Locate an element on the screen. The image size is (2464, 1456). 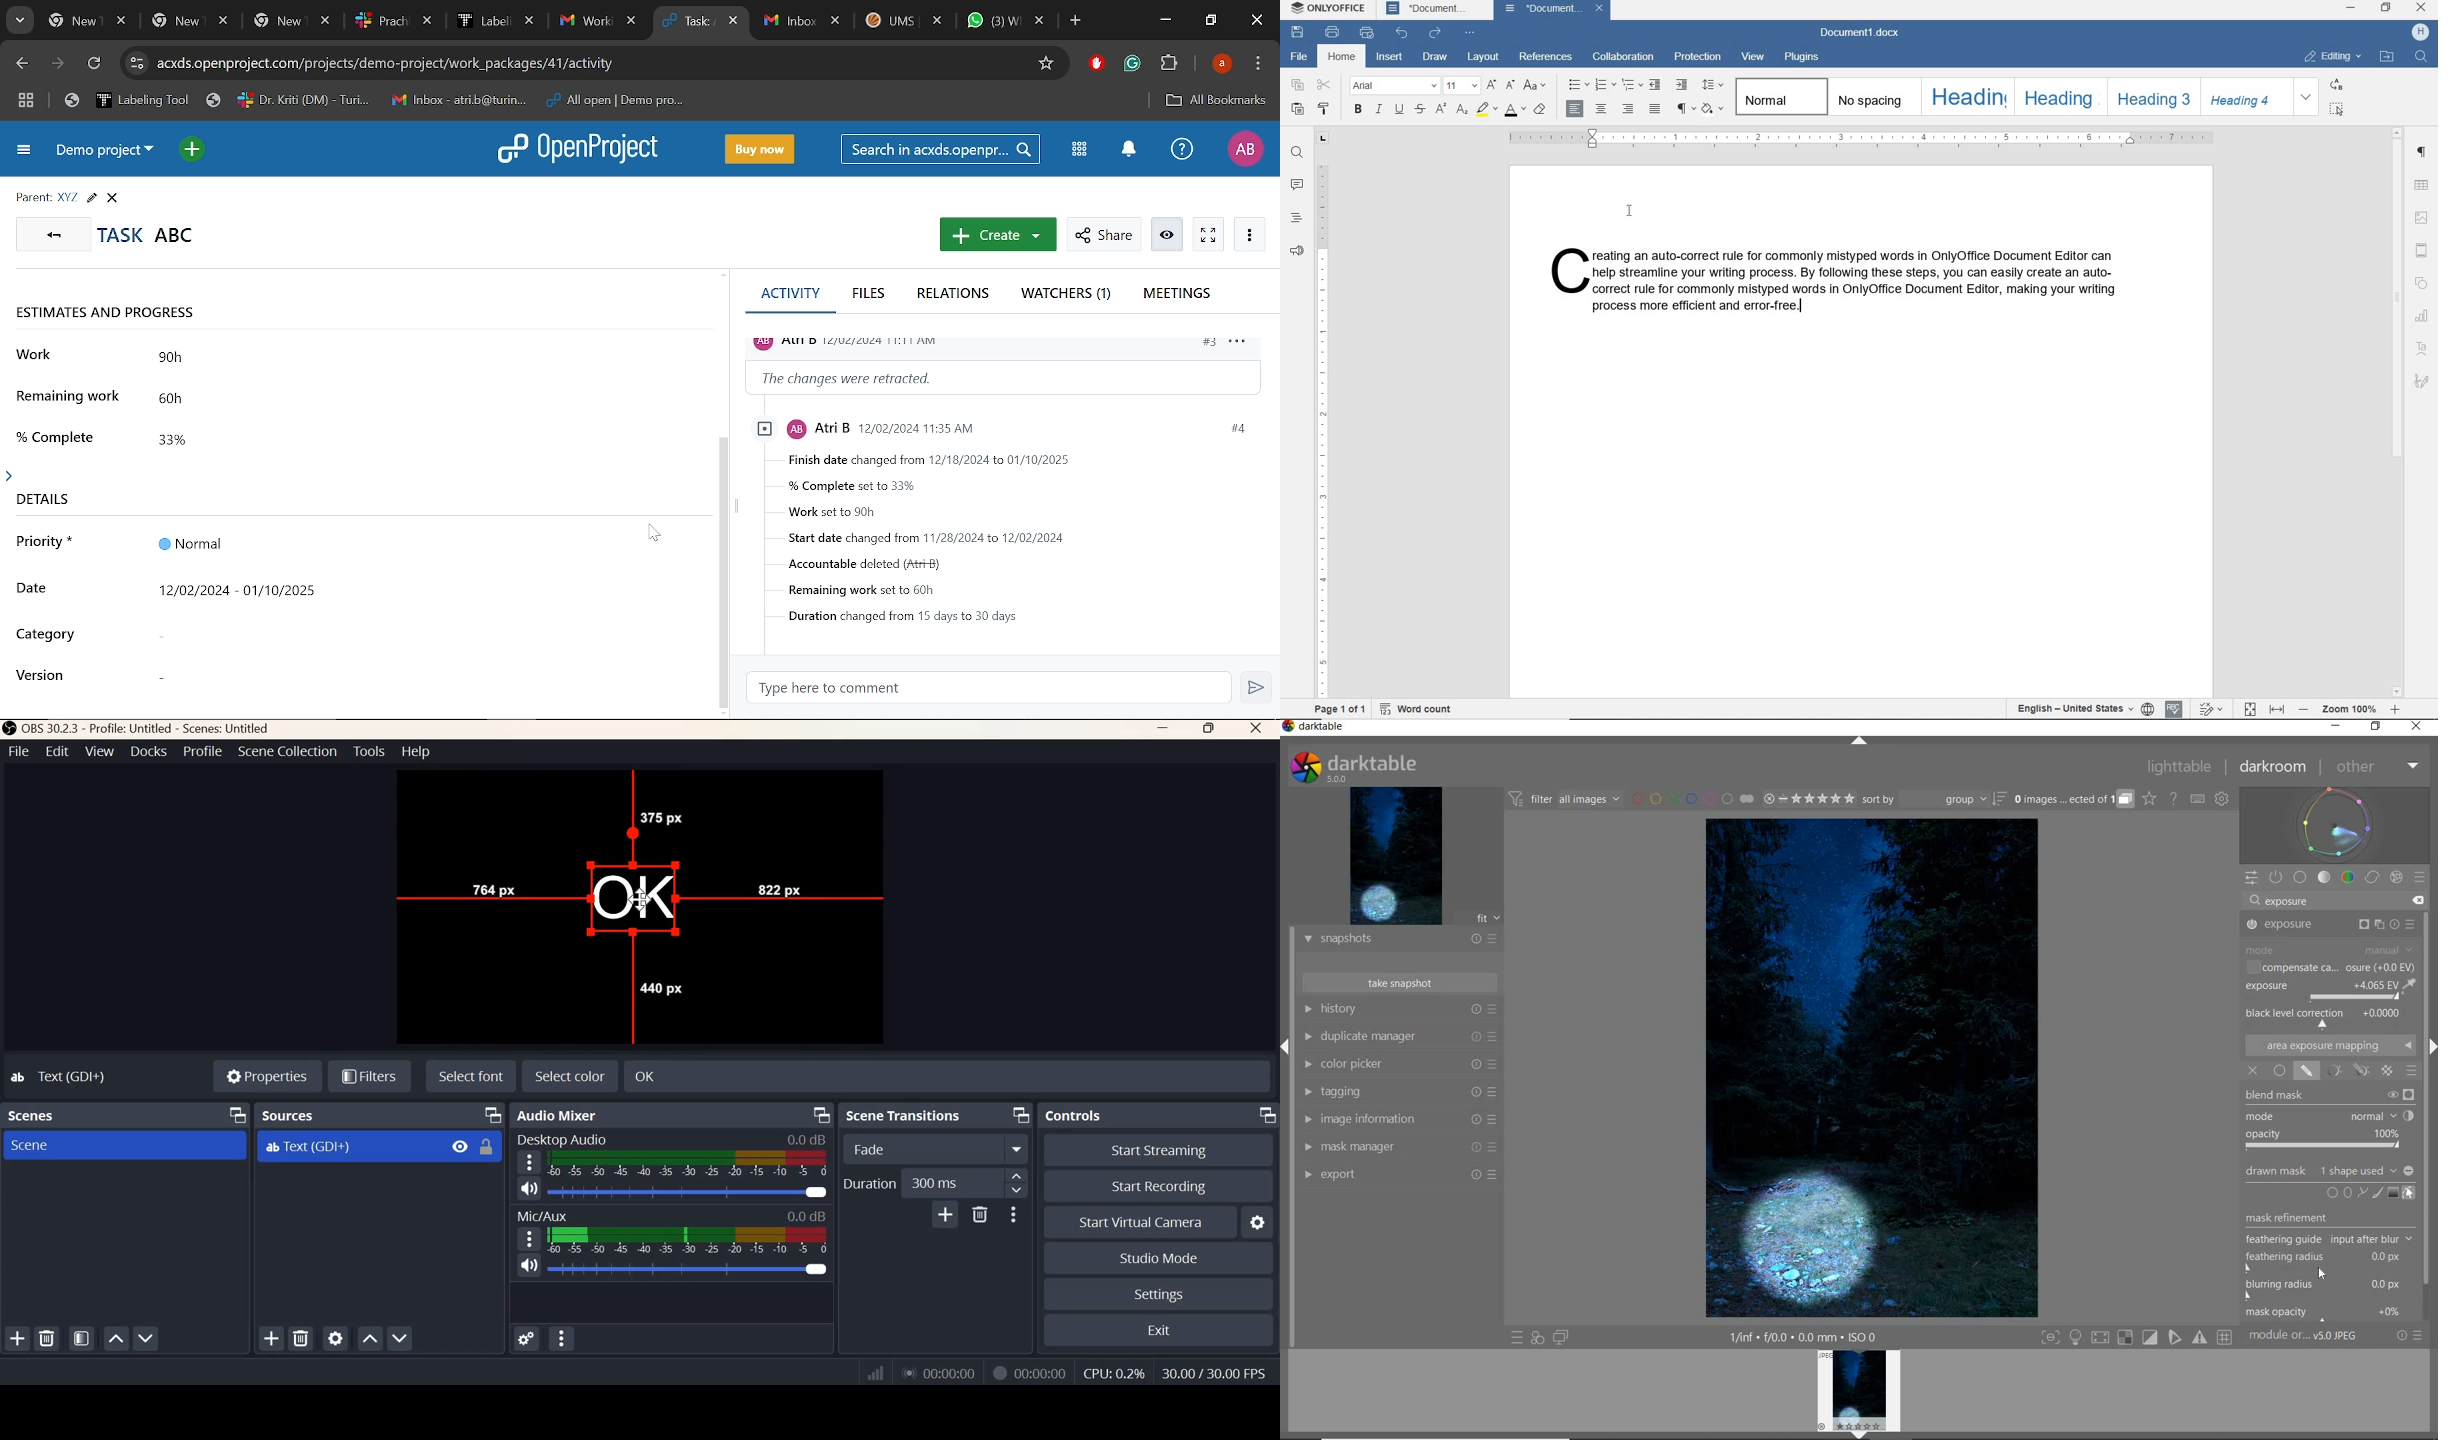
Cite info is located at coordinates (137, 64).